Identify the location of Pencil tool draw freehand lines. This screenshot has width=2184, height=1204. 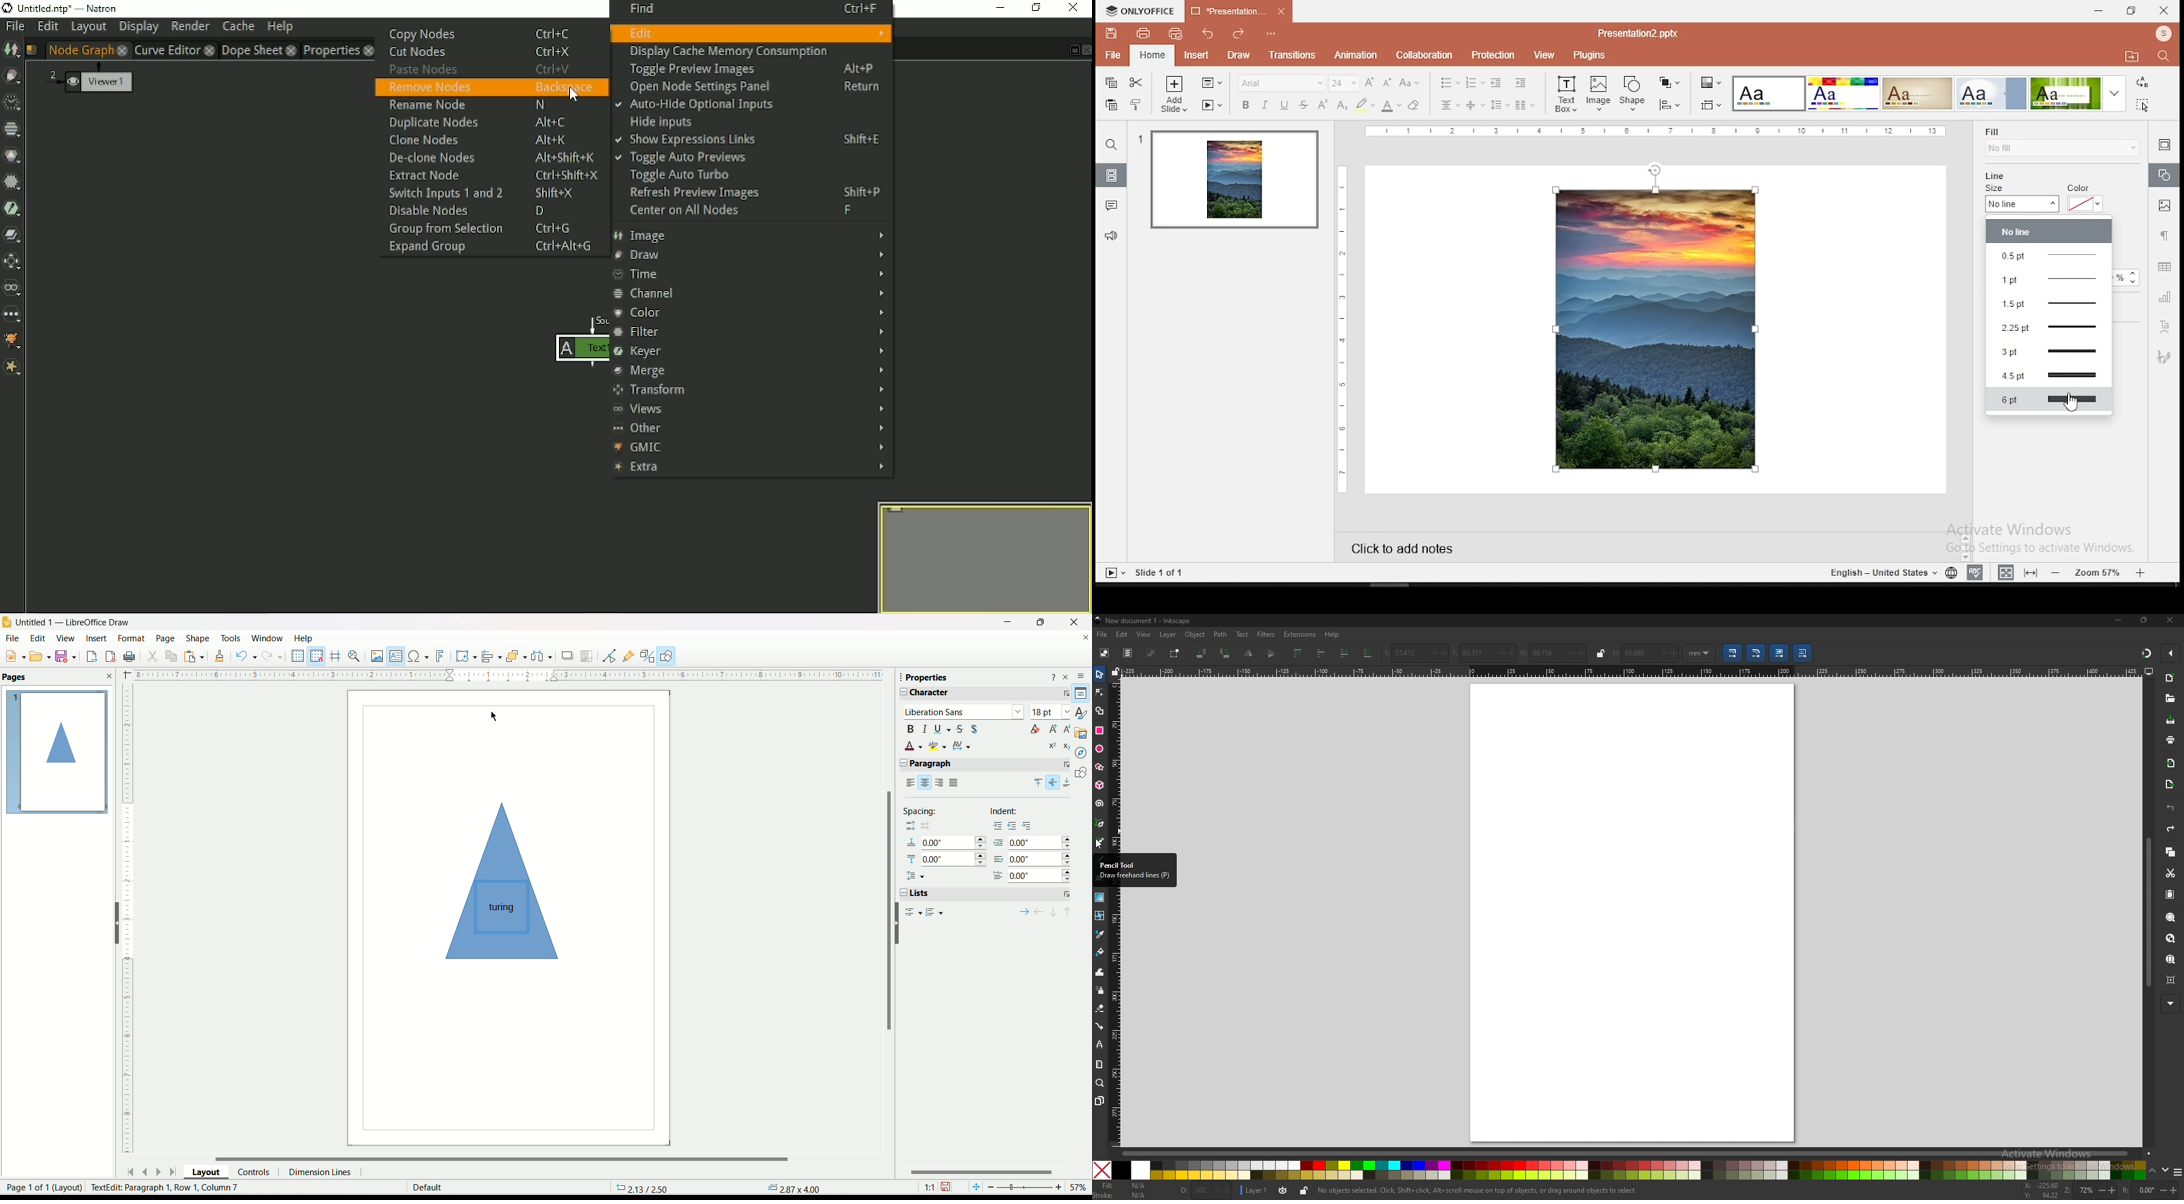
(1135, 870).